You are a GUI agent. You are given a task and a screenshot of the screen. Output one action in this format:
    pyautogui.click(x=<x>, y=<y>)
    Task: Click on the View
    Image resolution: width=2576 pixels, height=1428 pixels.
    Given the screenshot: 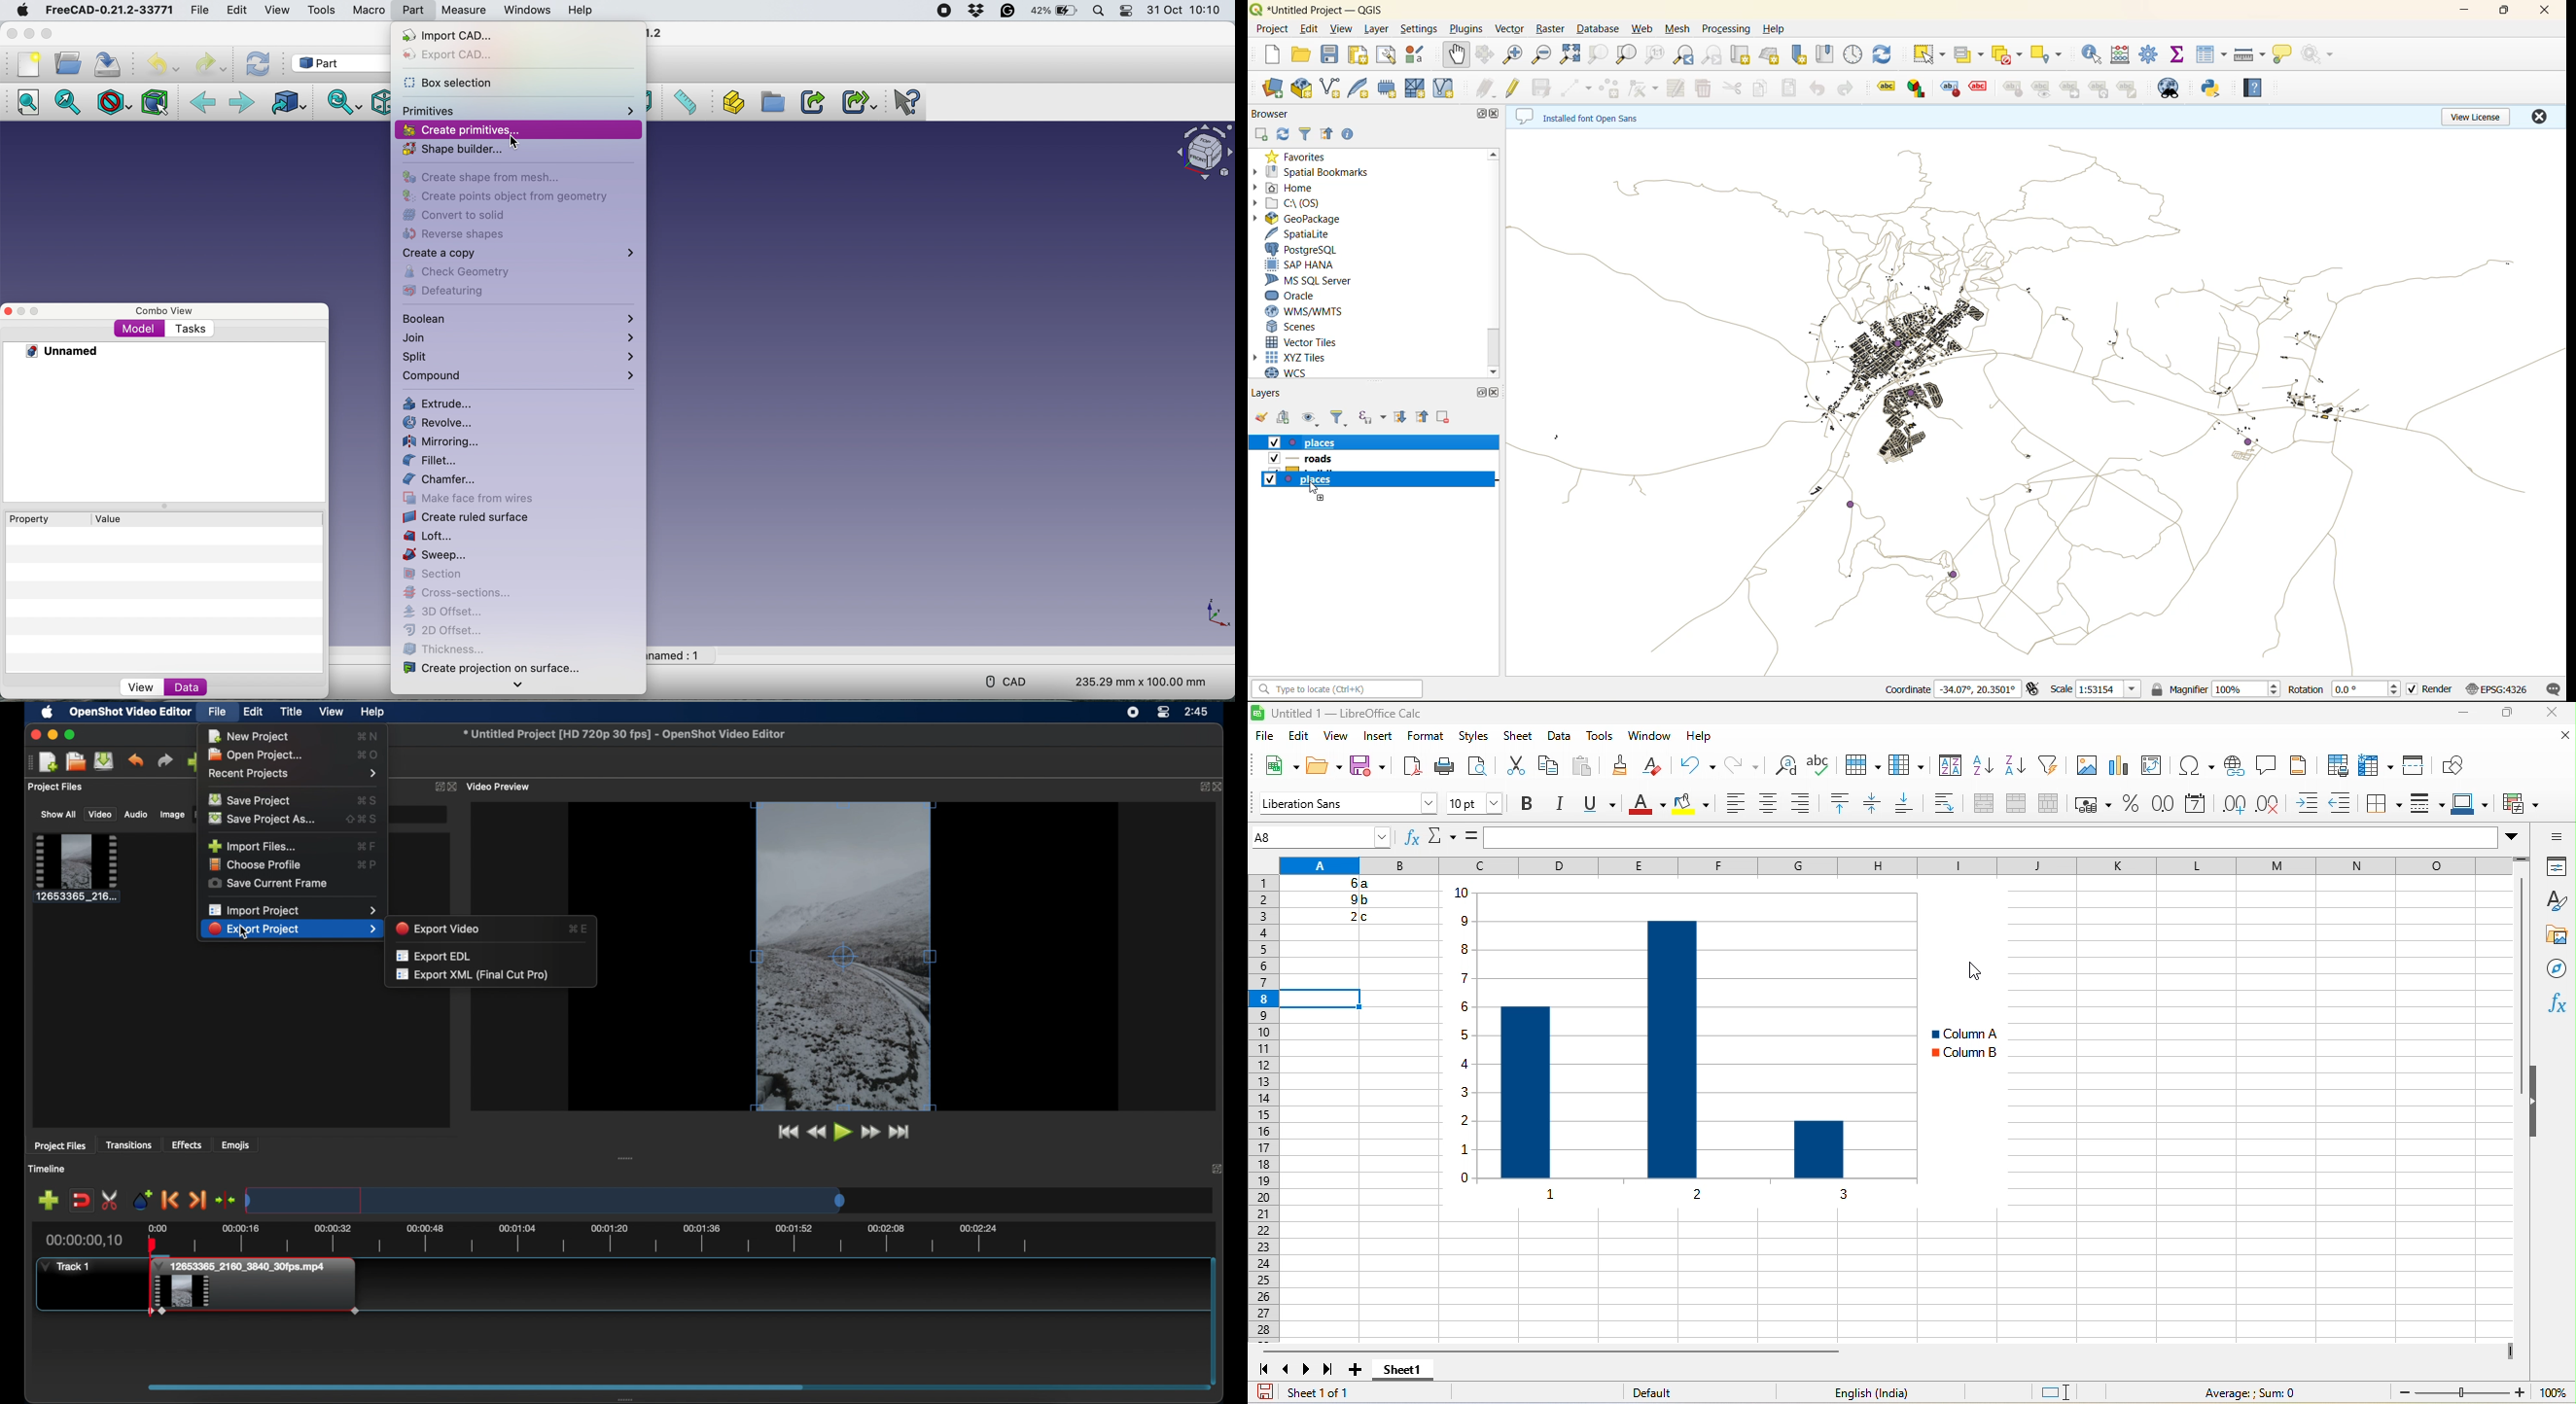 What is the action you would take?
    pyautogui.click(x=279, y=10)
    